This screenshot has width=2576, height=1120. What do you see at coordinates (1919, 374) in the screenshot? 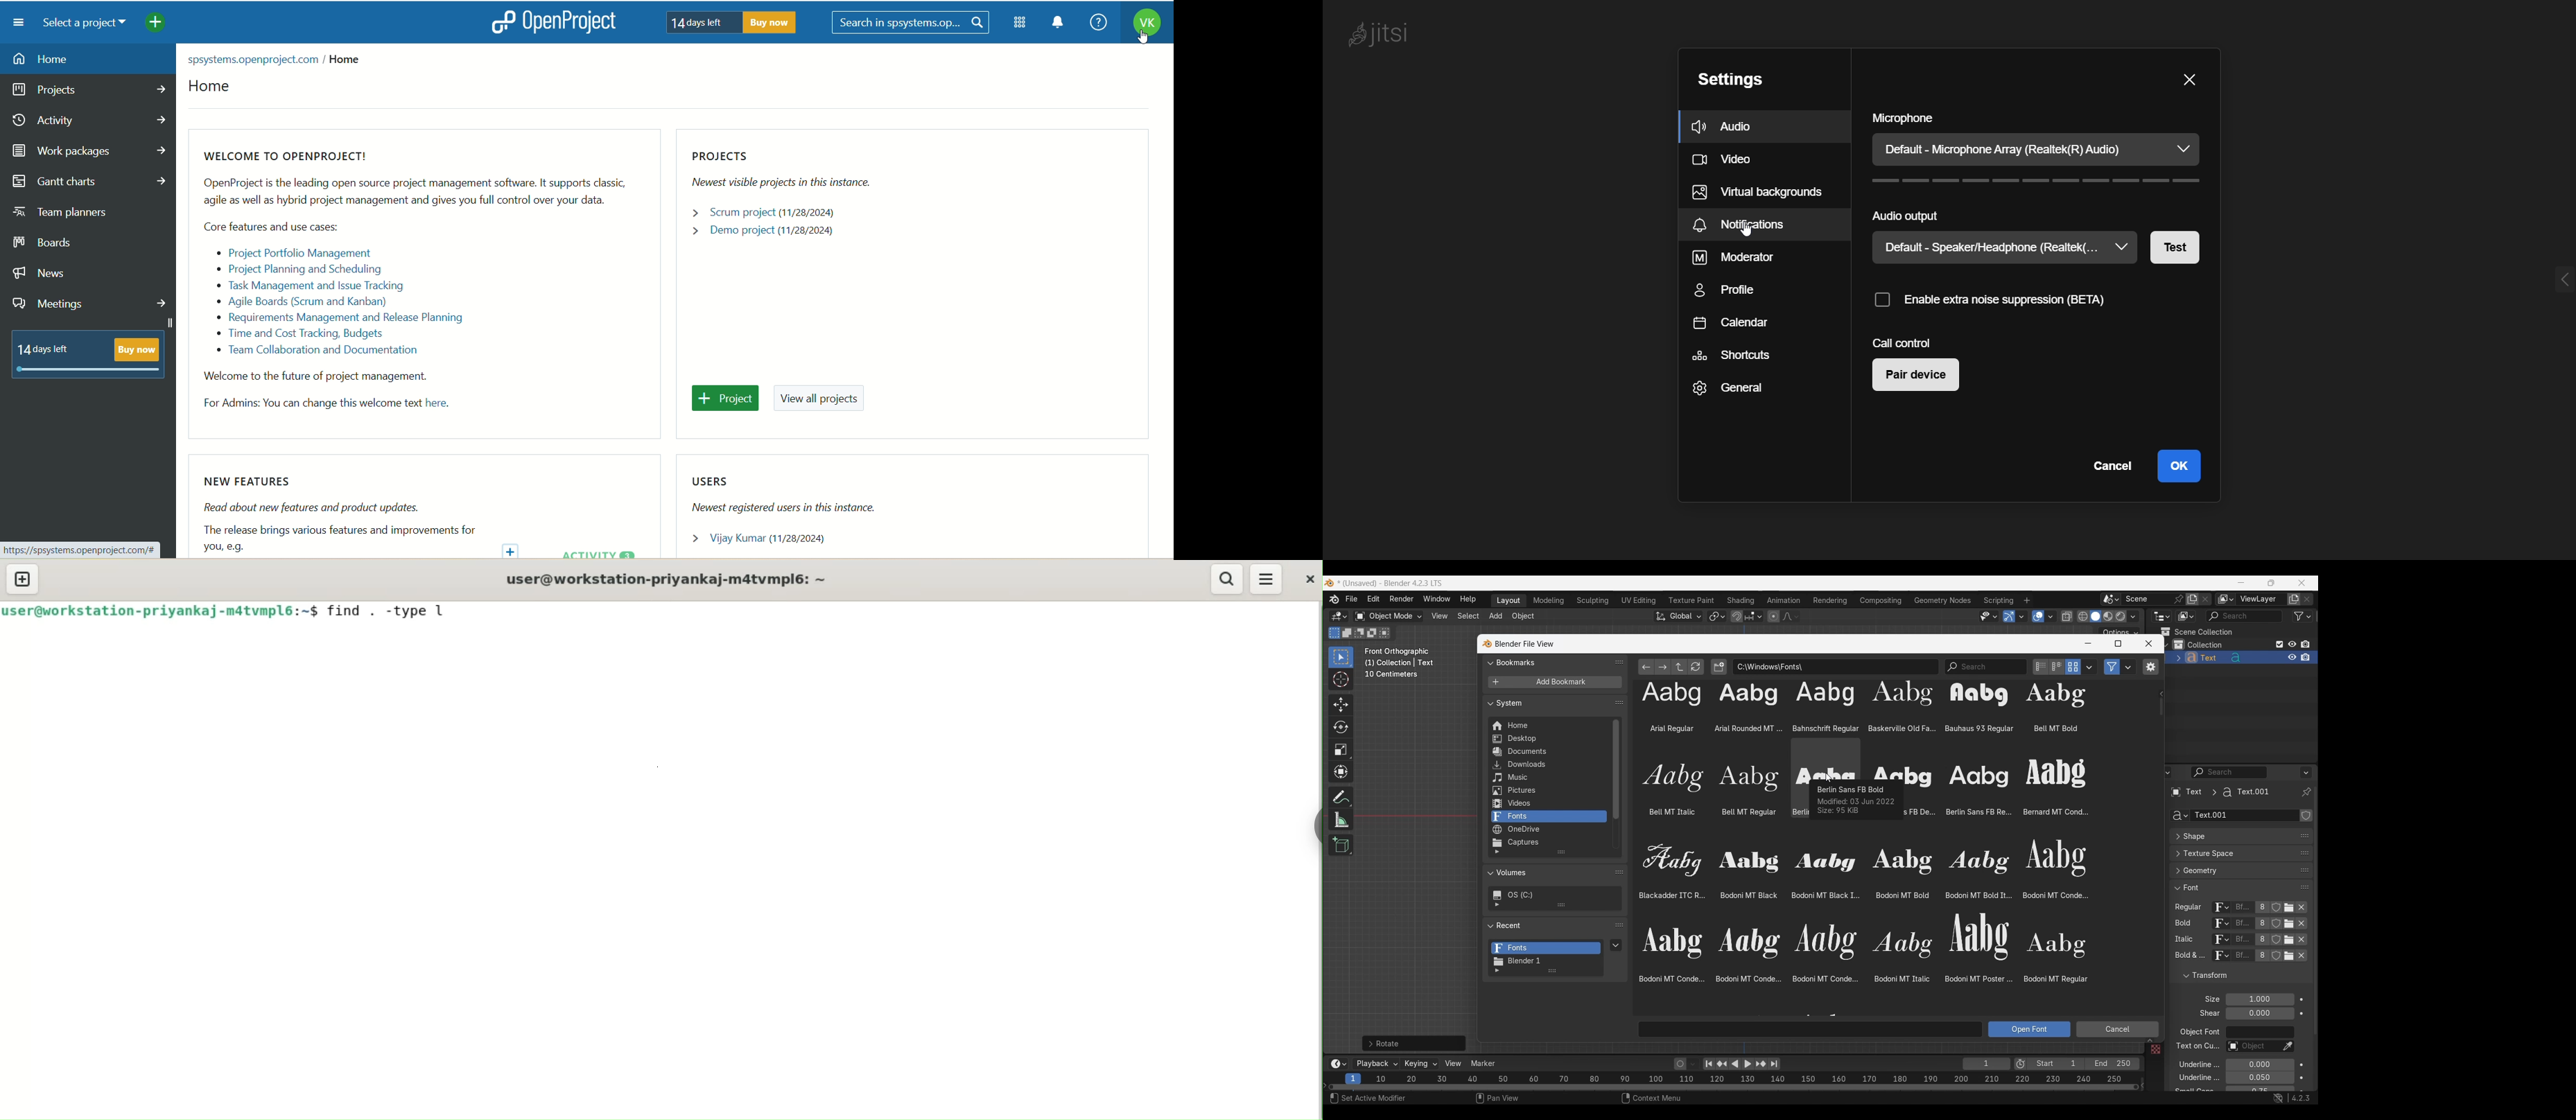
I see `Pair Device` at bounding box center [1919, 374].